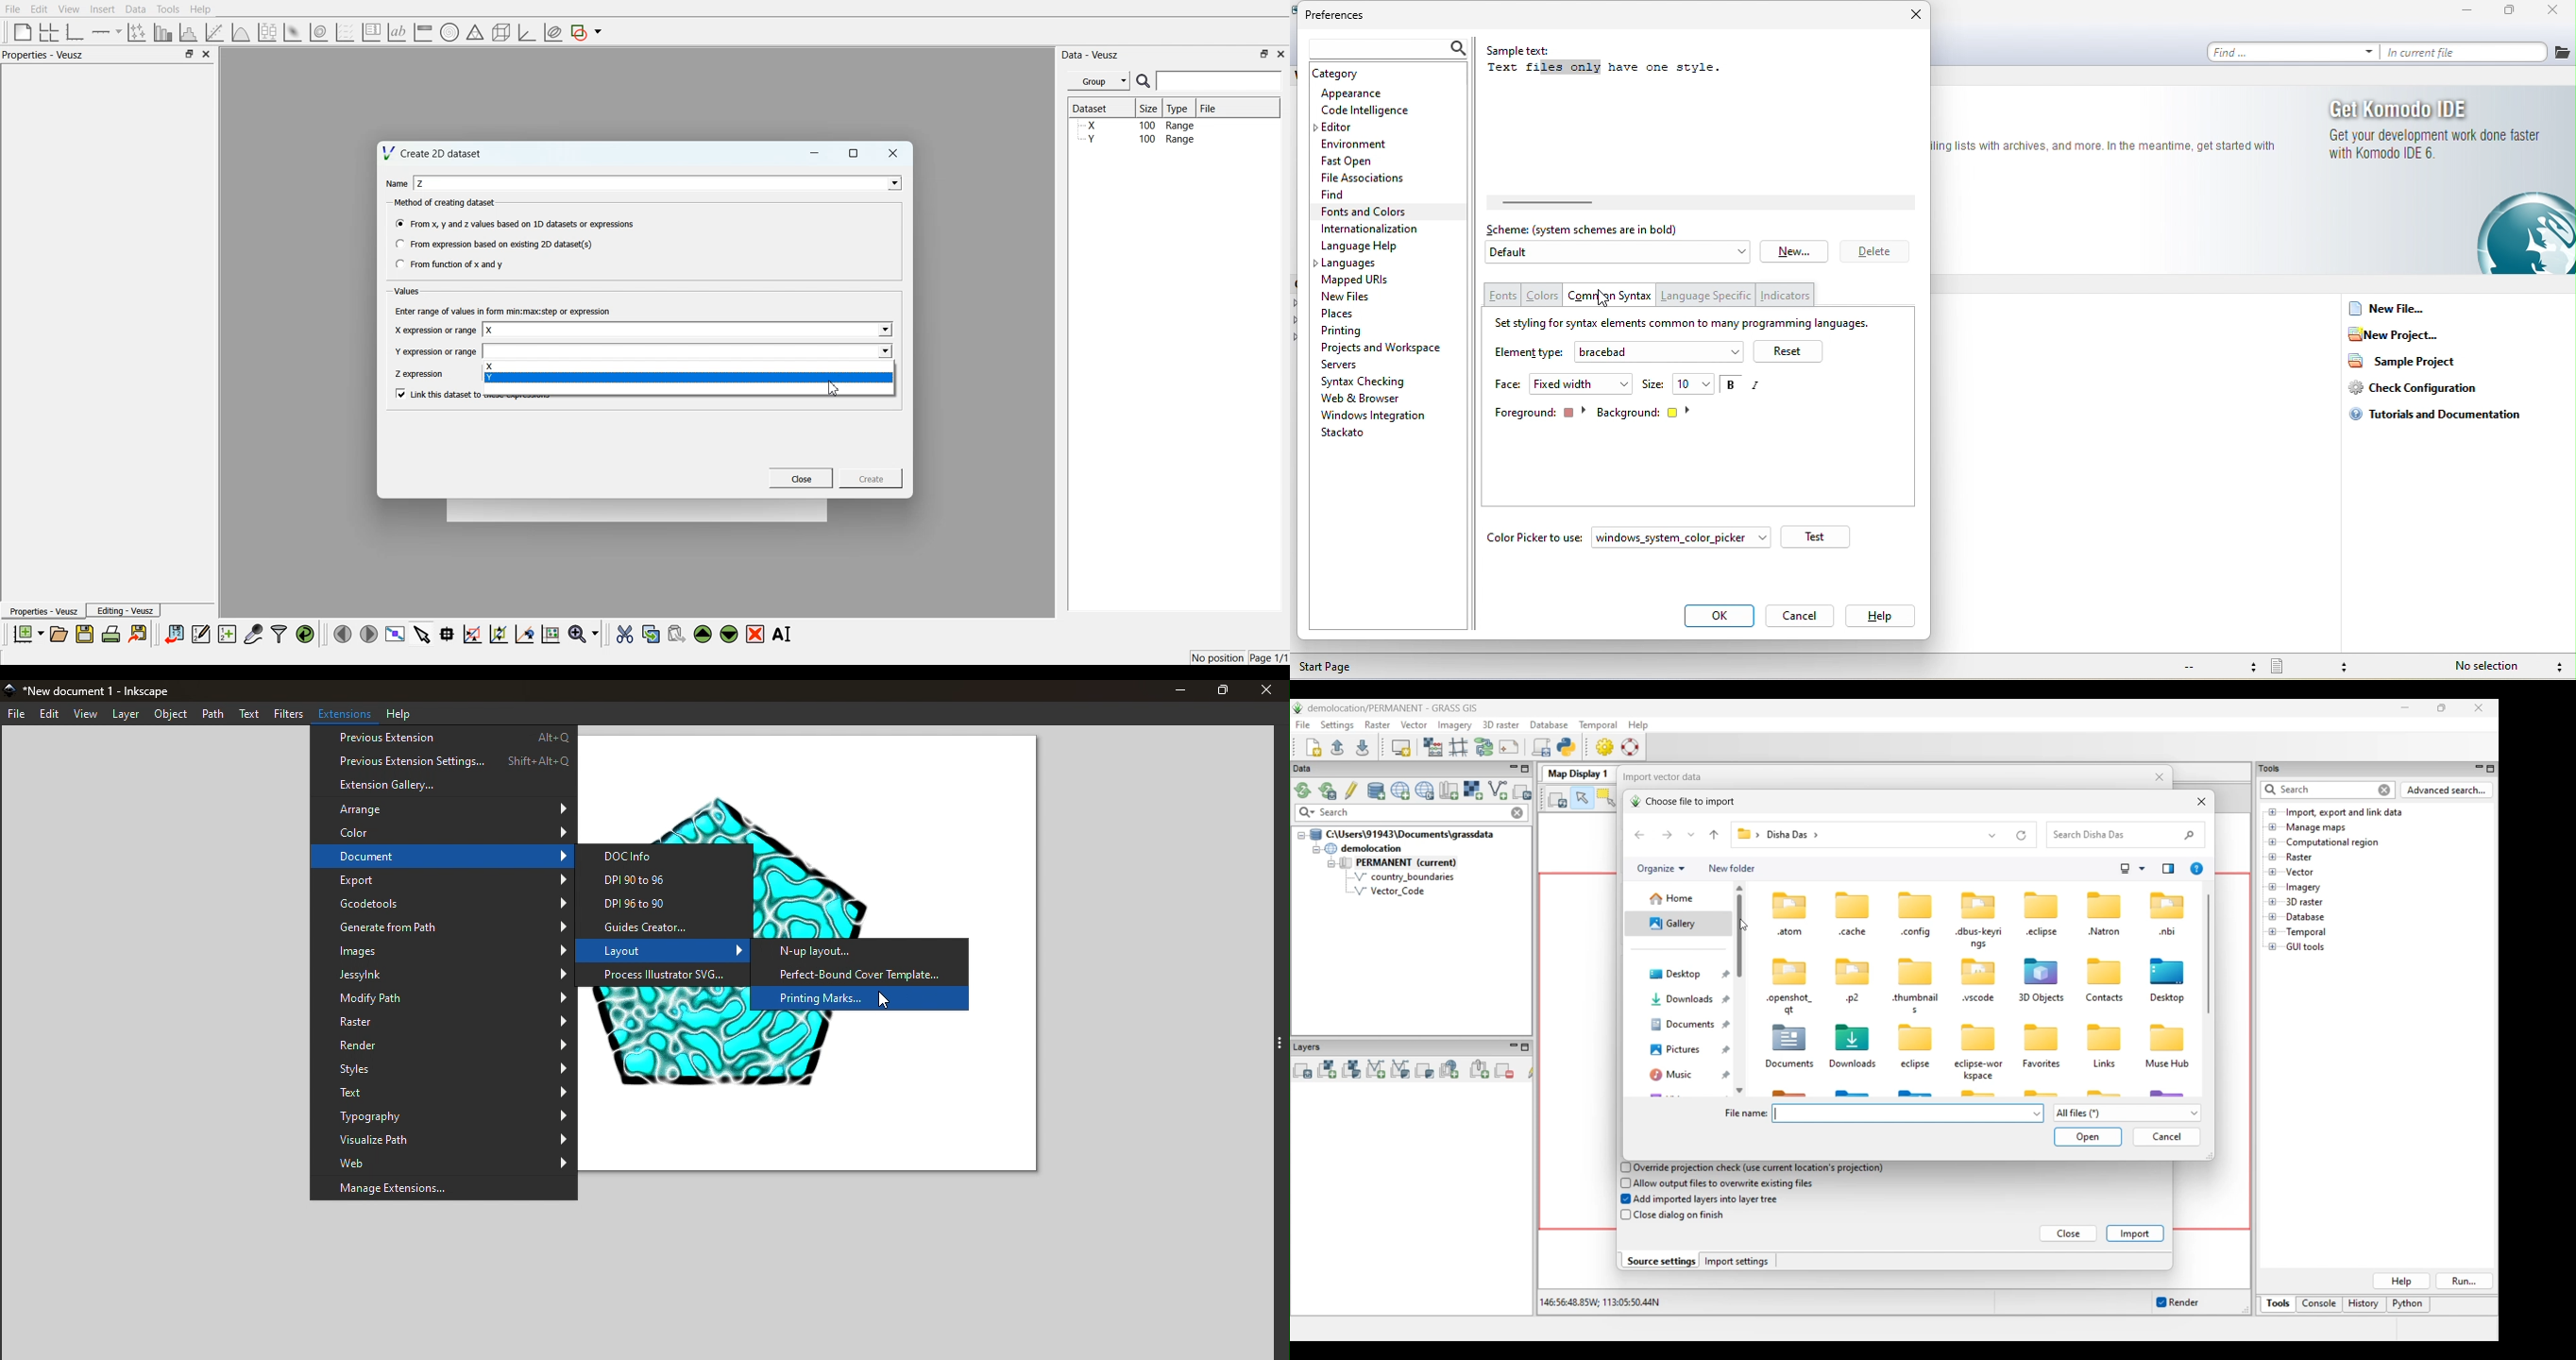 This screenshot has width=2576, height=1372. What do you see at coordinates (17, 713) in the screenshot?
I see `File` at bounding box center [17, 713].